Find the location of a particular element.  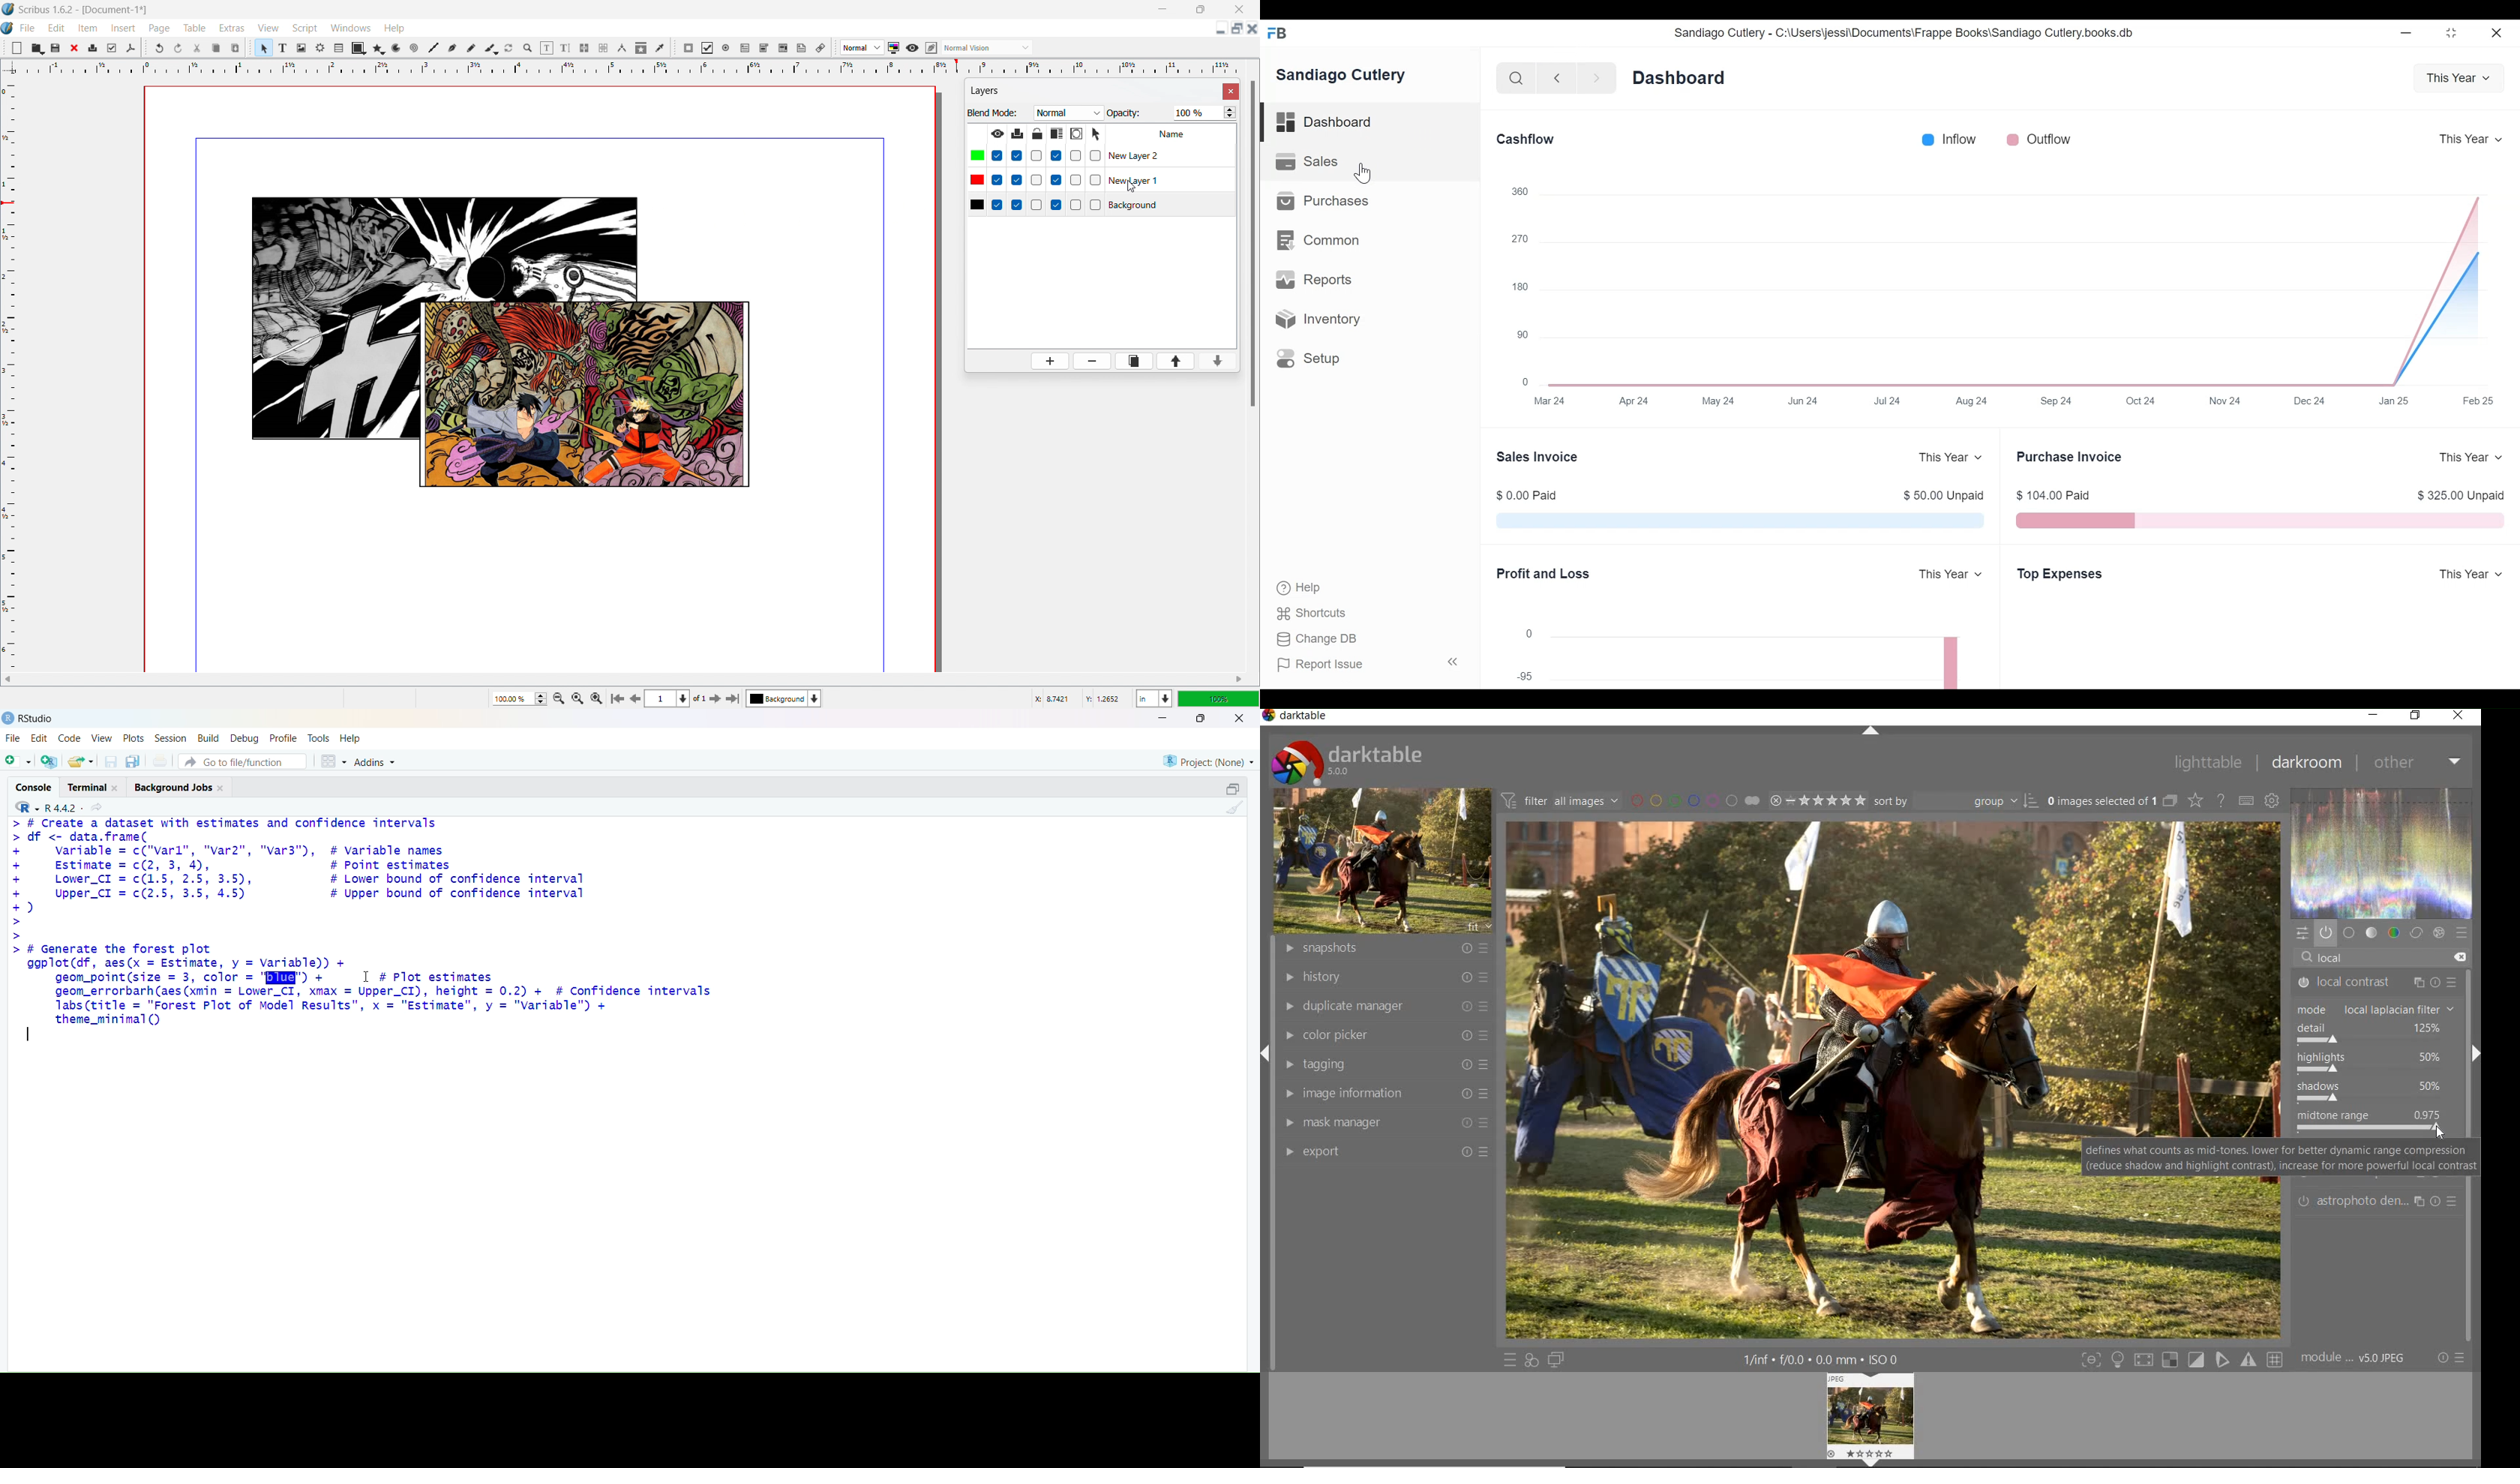

go to last page is located at coordinates (734, 698).